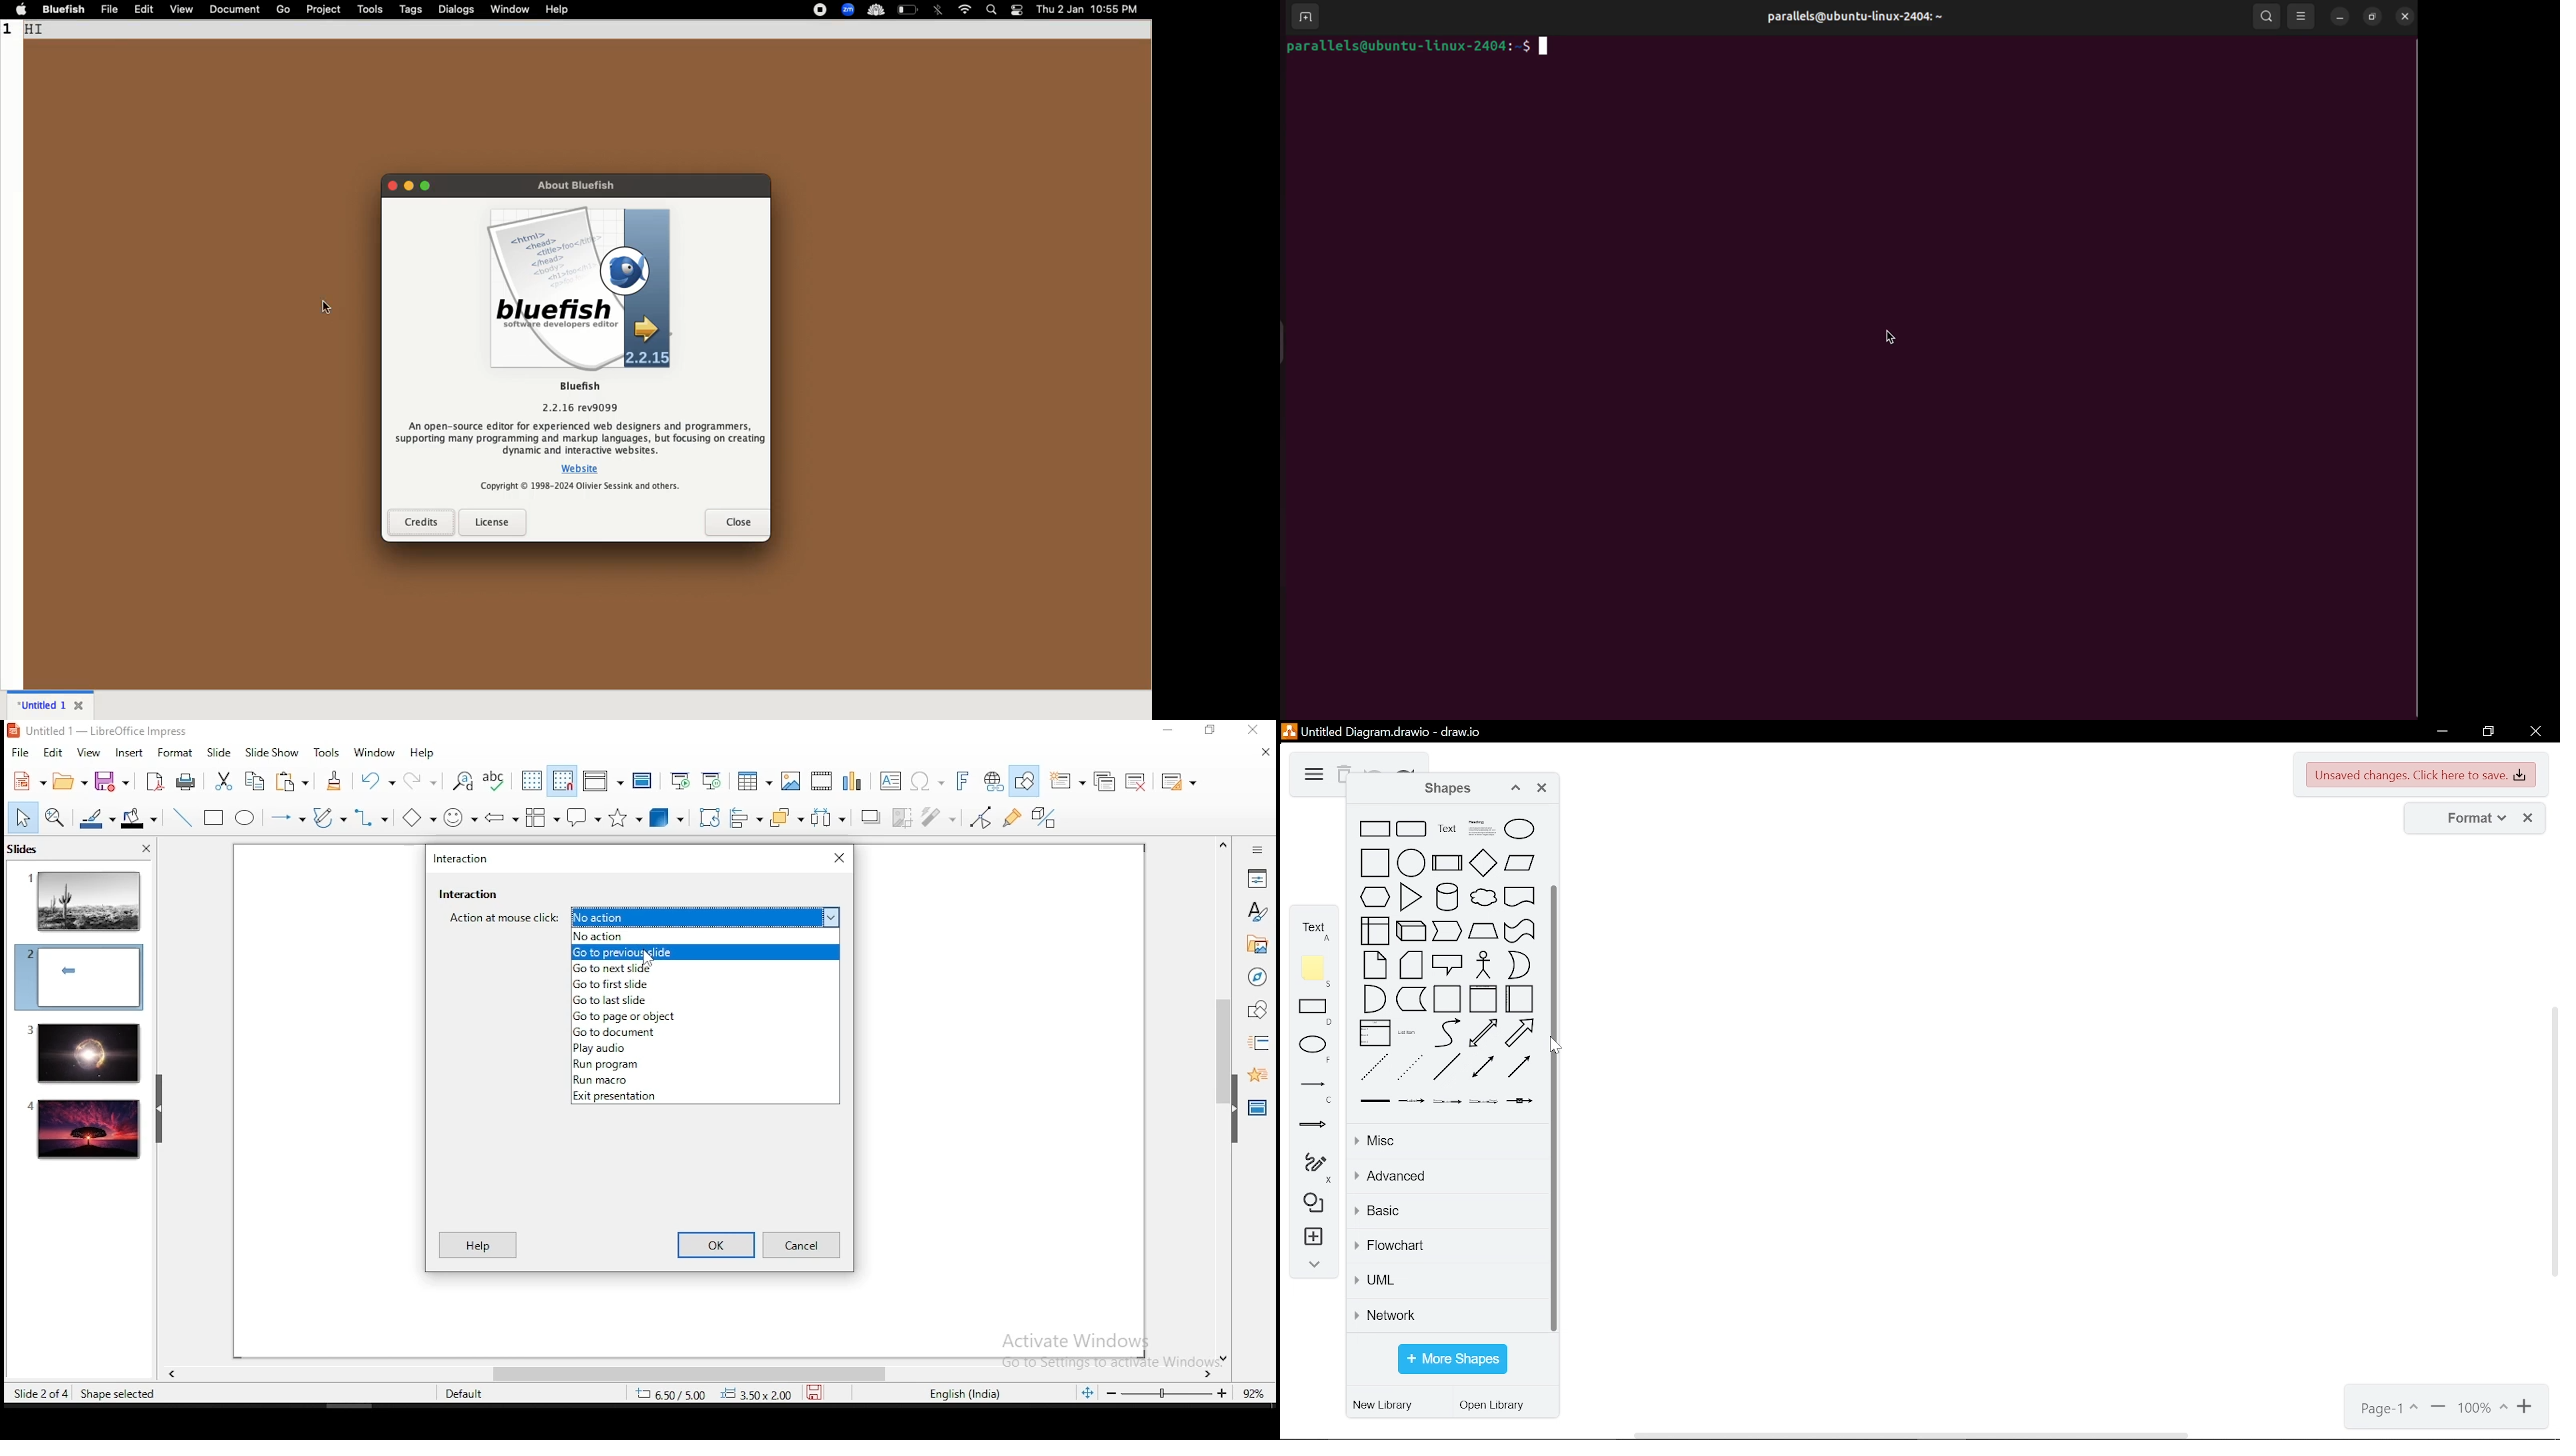 The image size is (2576, 1456). I want to click on snap to grid, so click(564, 780).